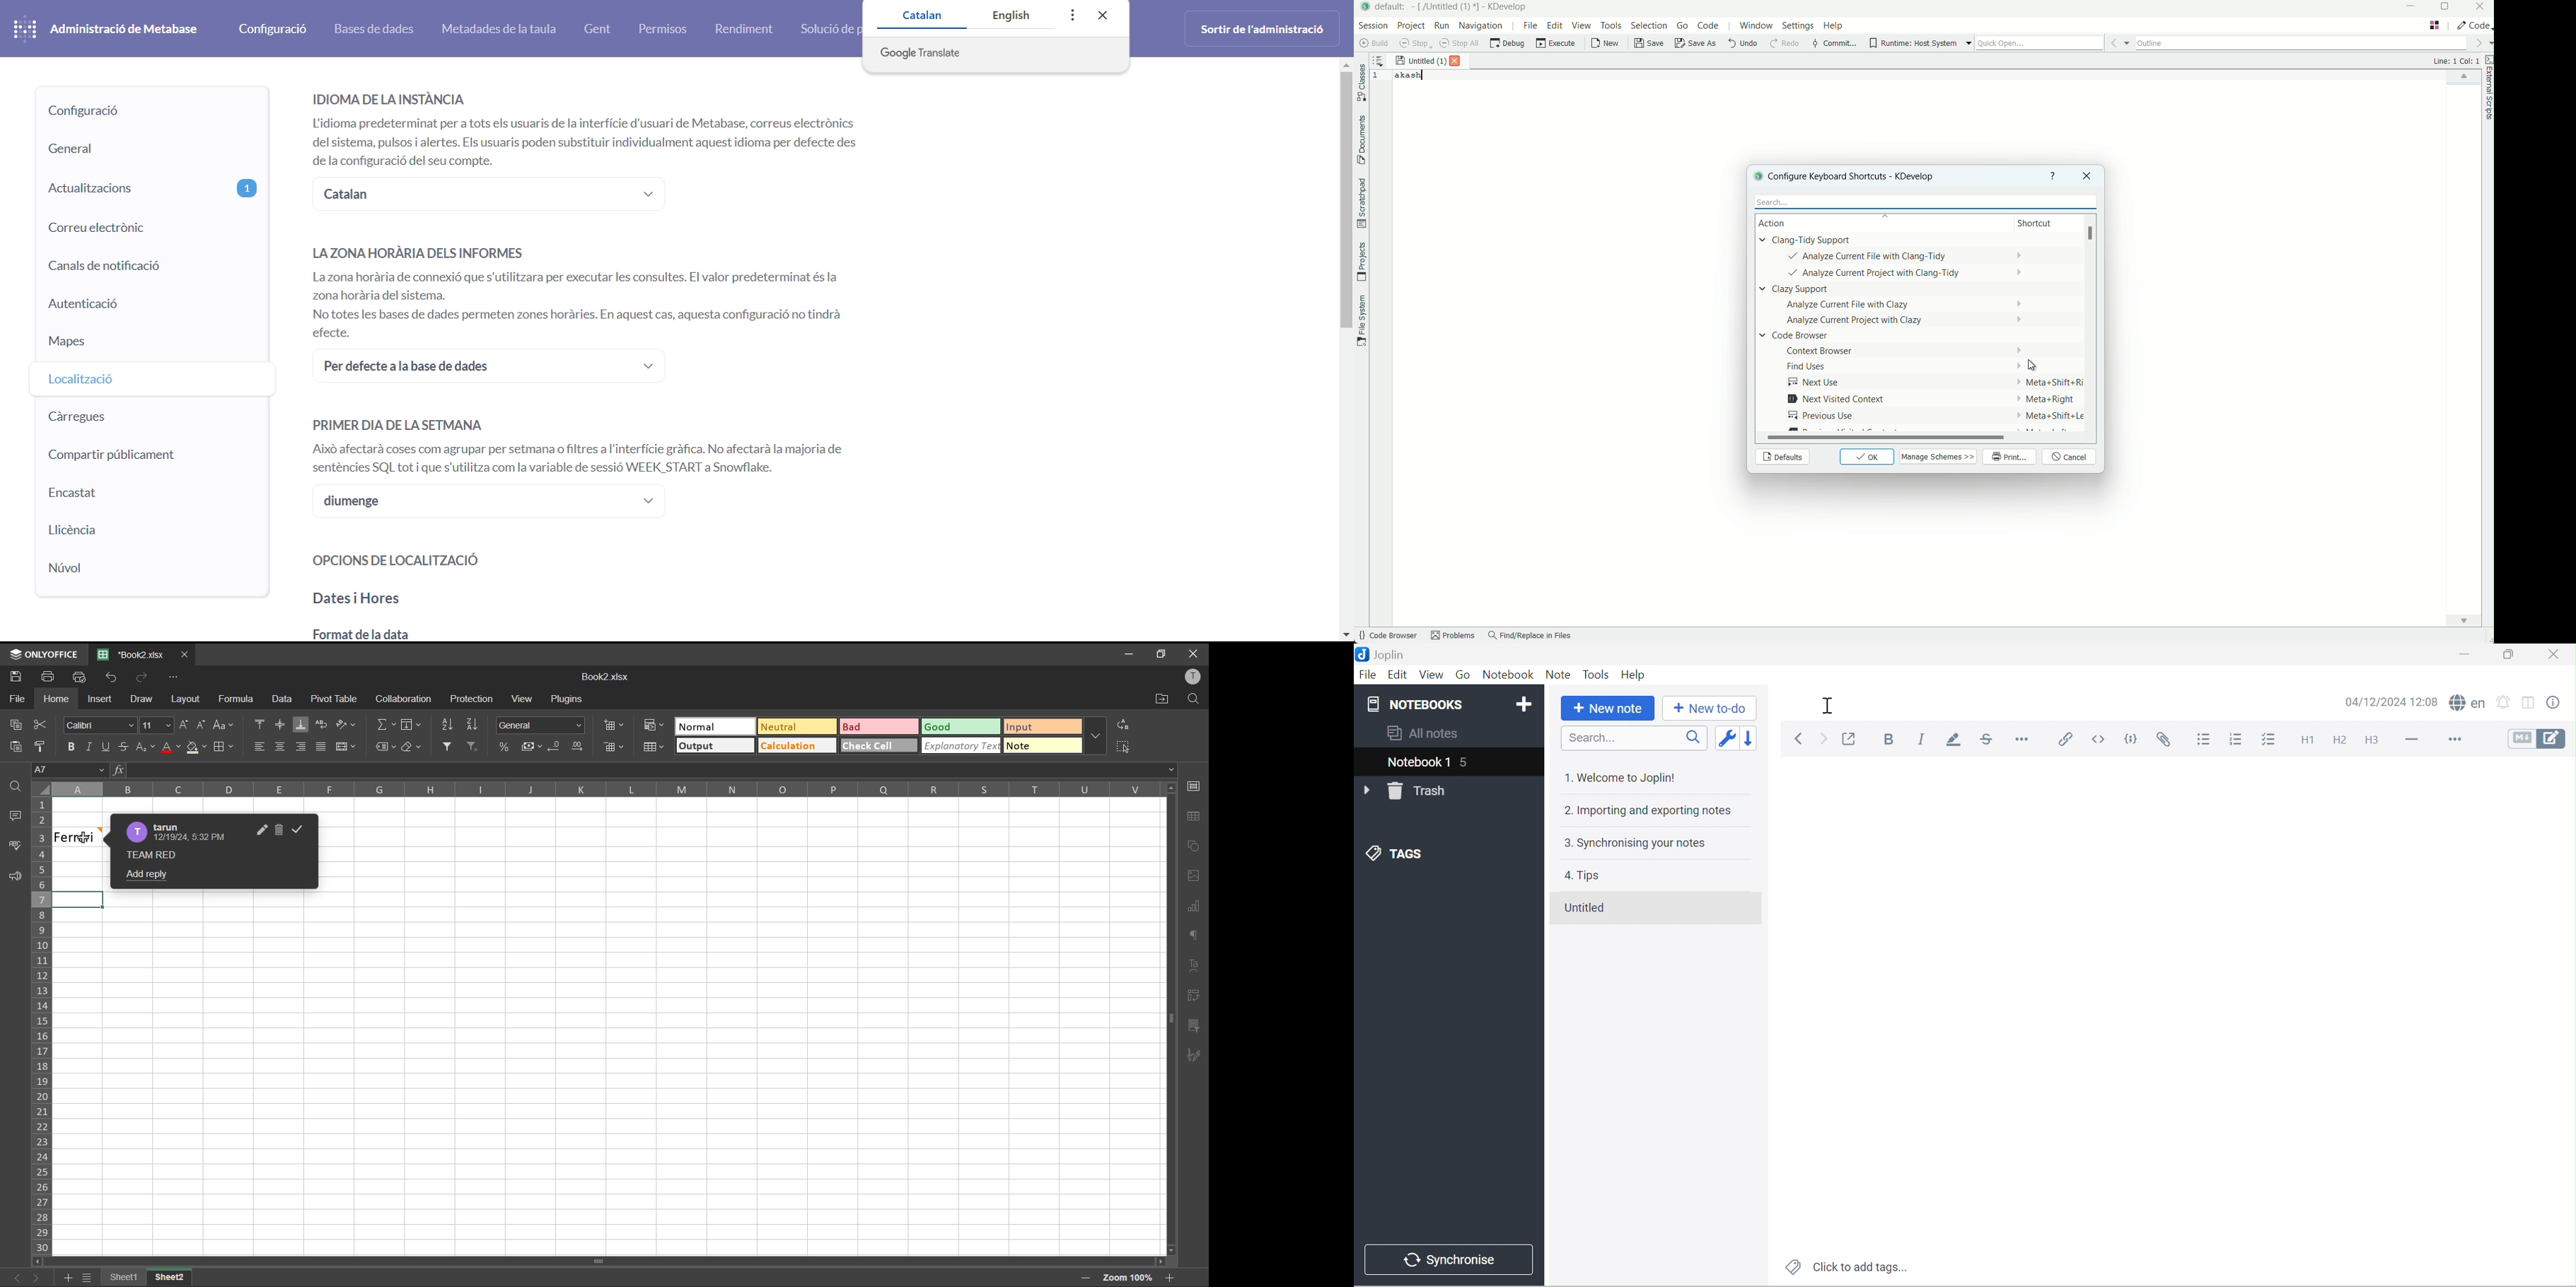  What do you see at coordinates (1467, 761) in the screenshot?
I see `5` at bounding box center [1467, 761].